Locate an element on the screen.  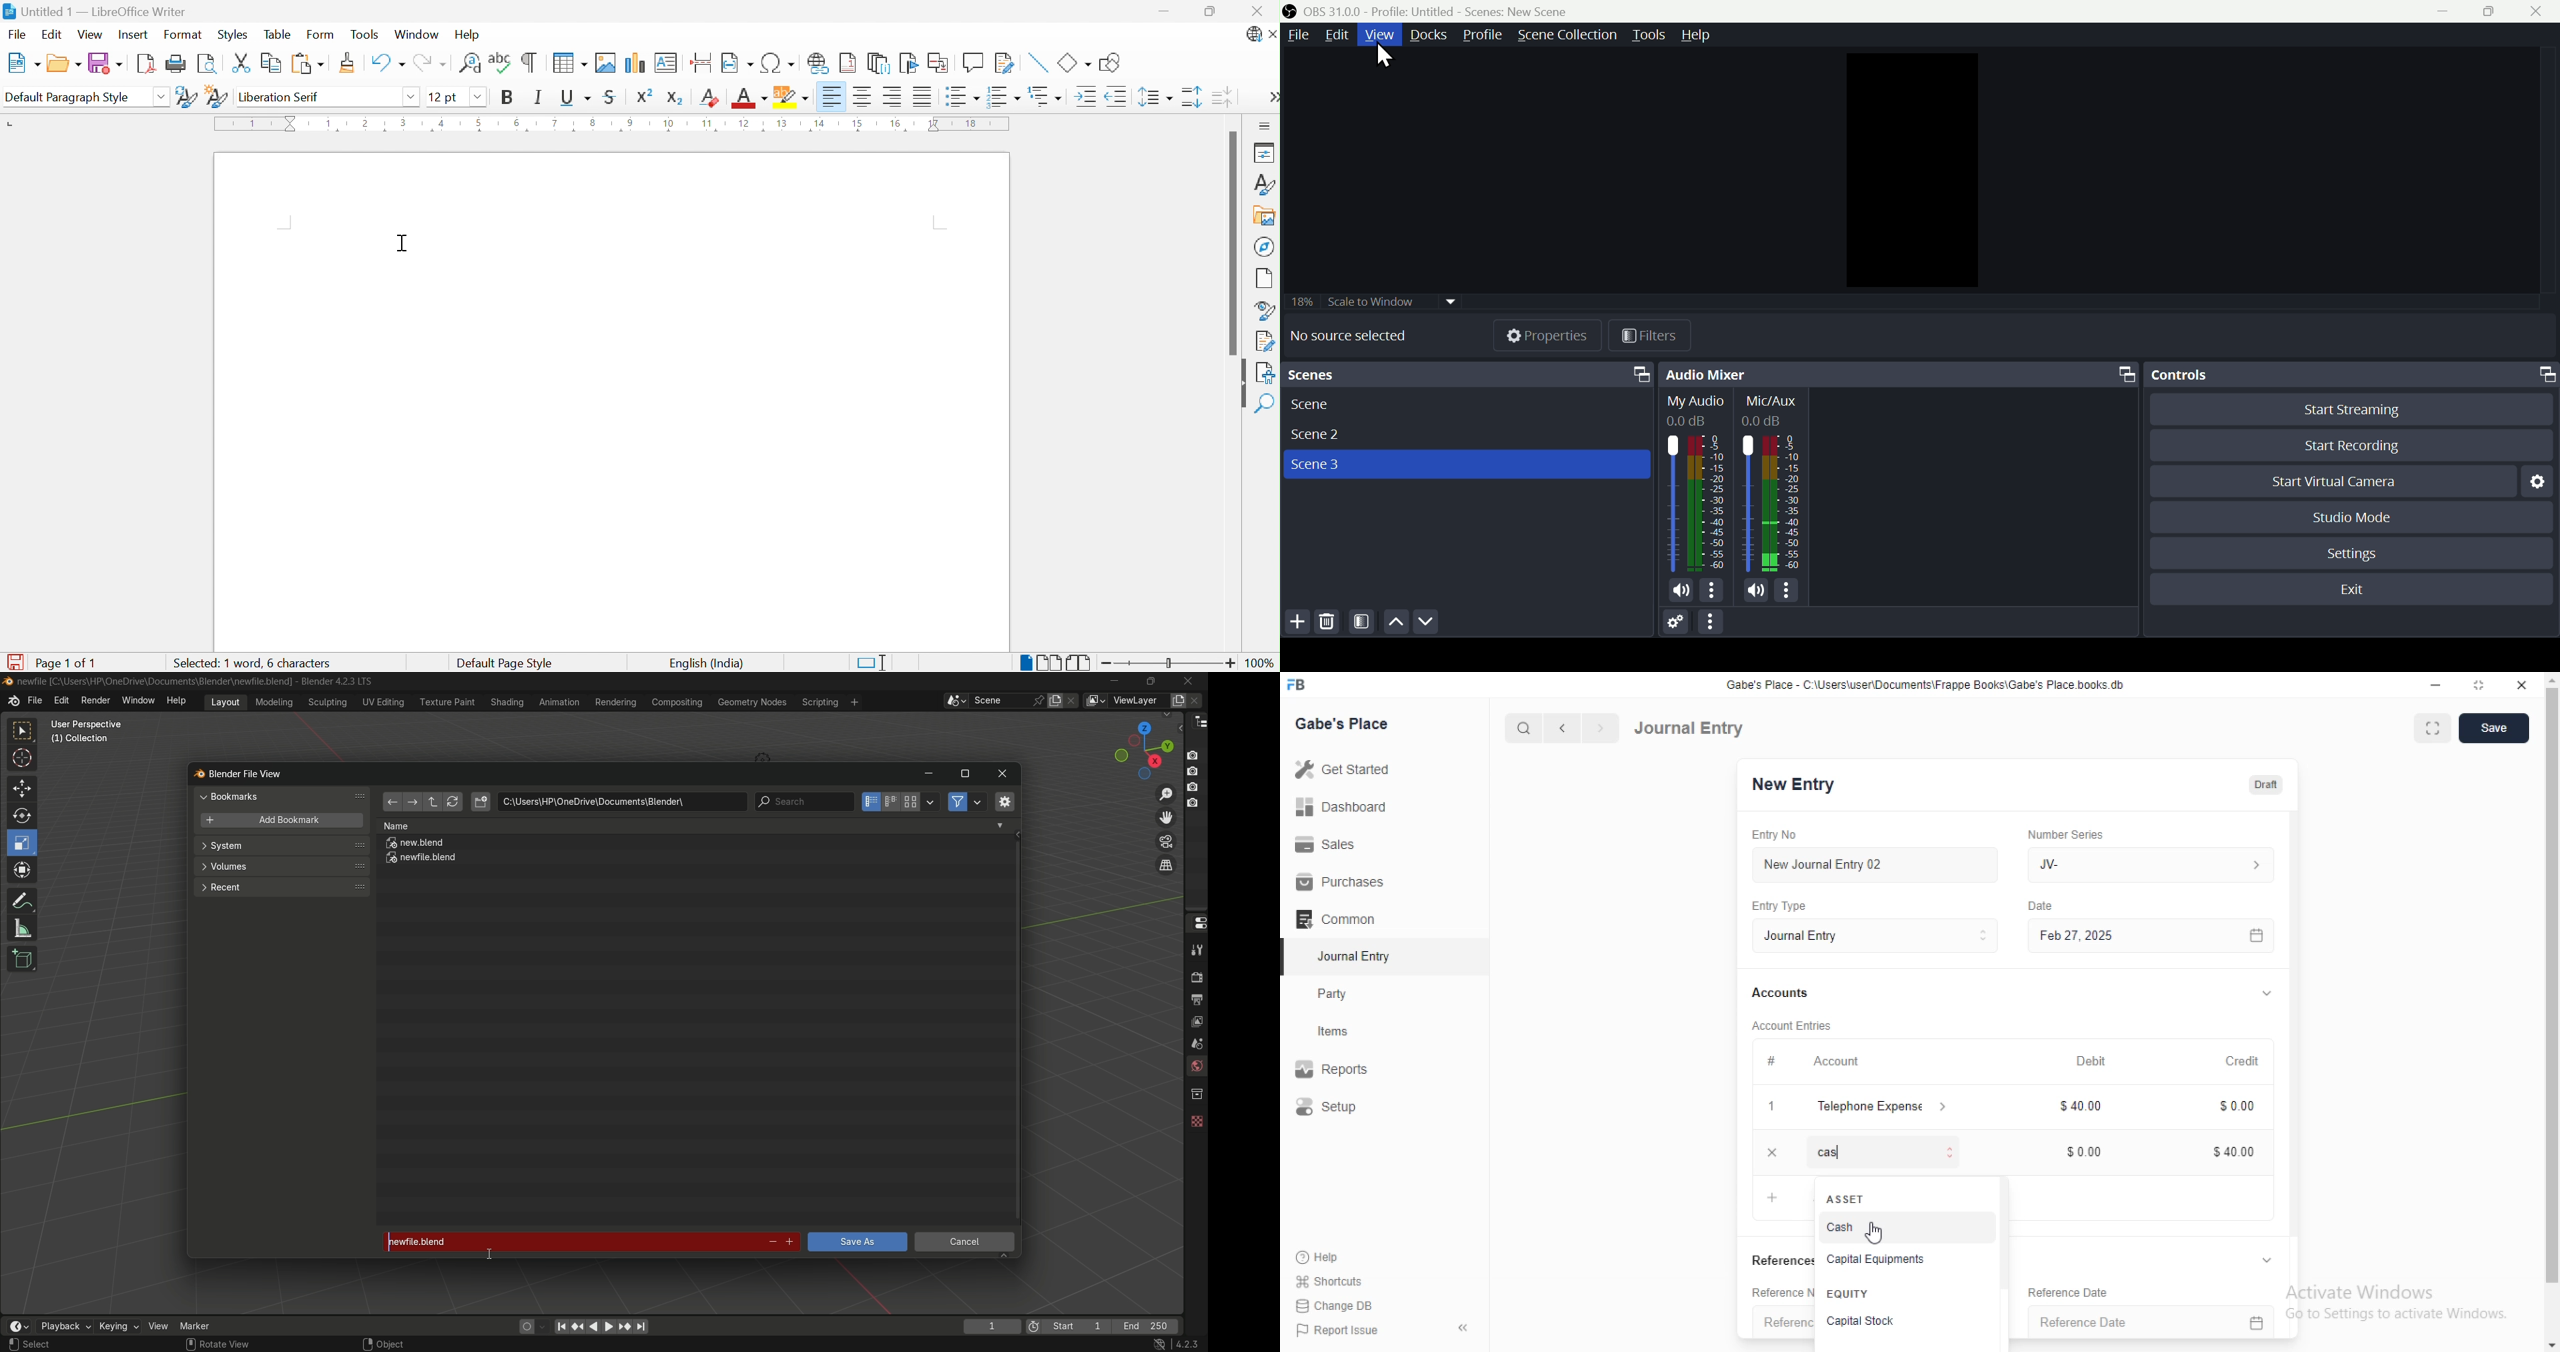
forward is located at coordinates (411, 803).